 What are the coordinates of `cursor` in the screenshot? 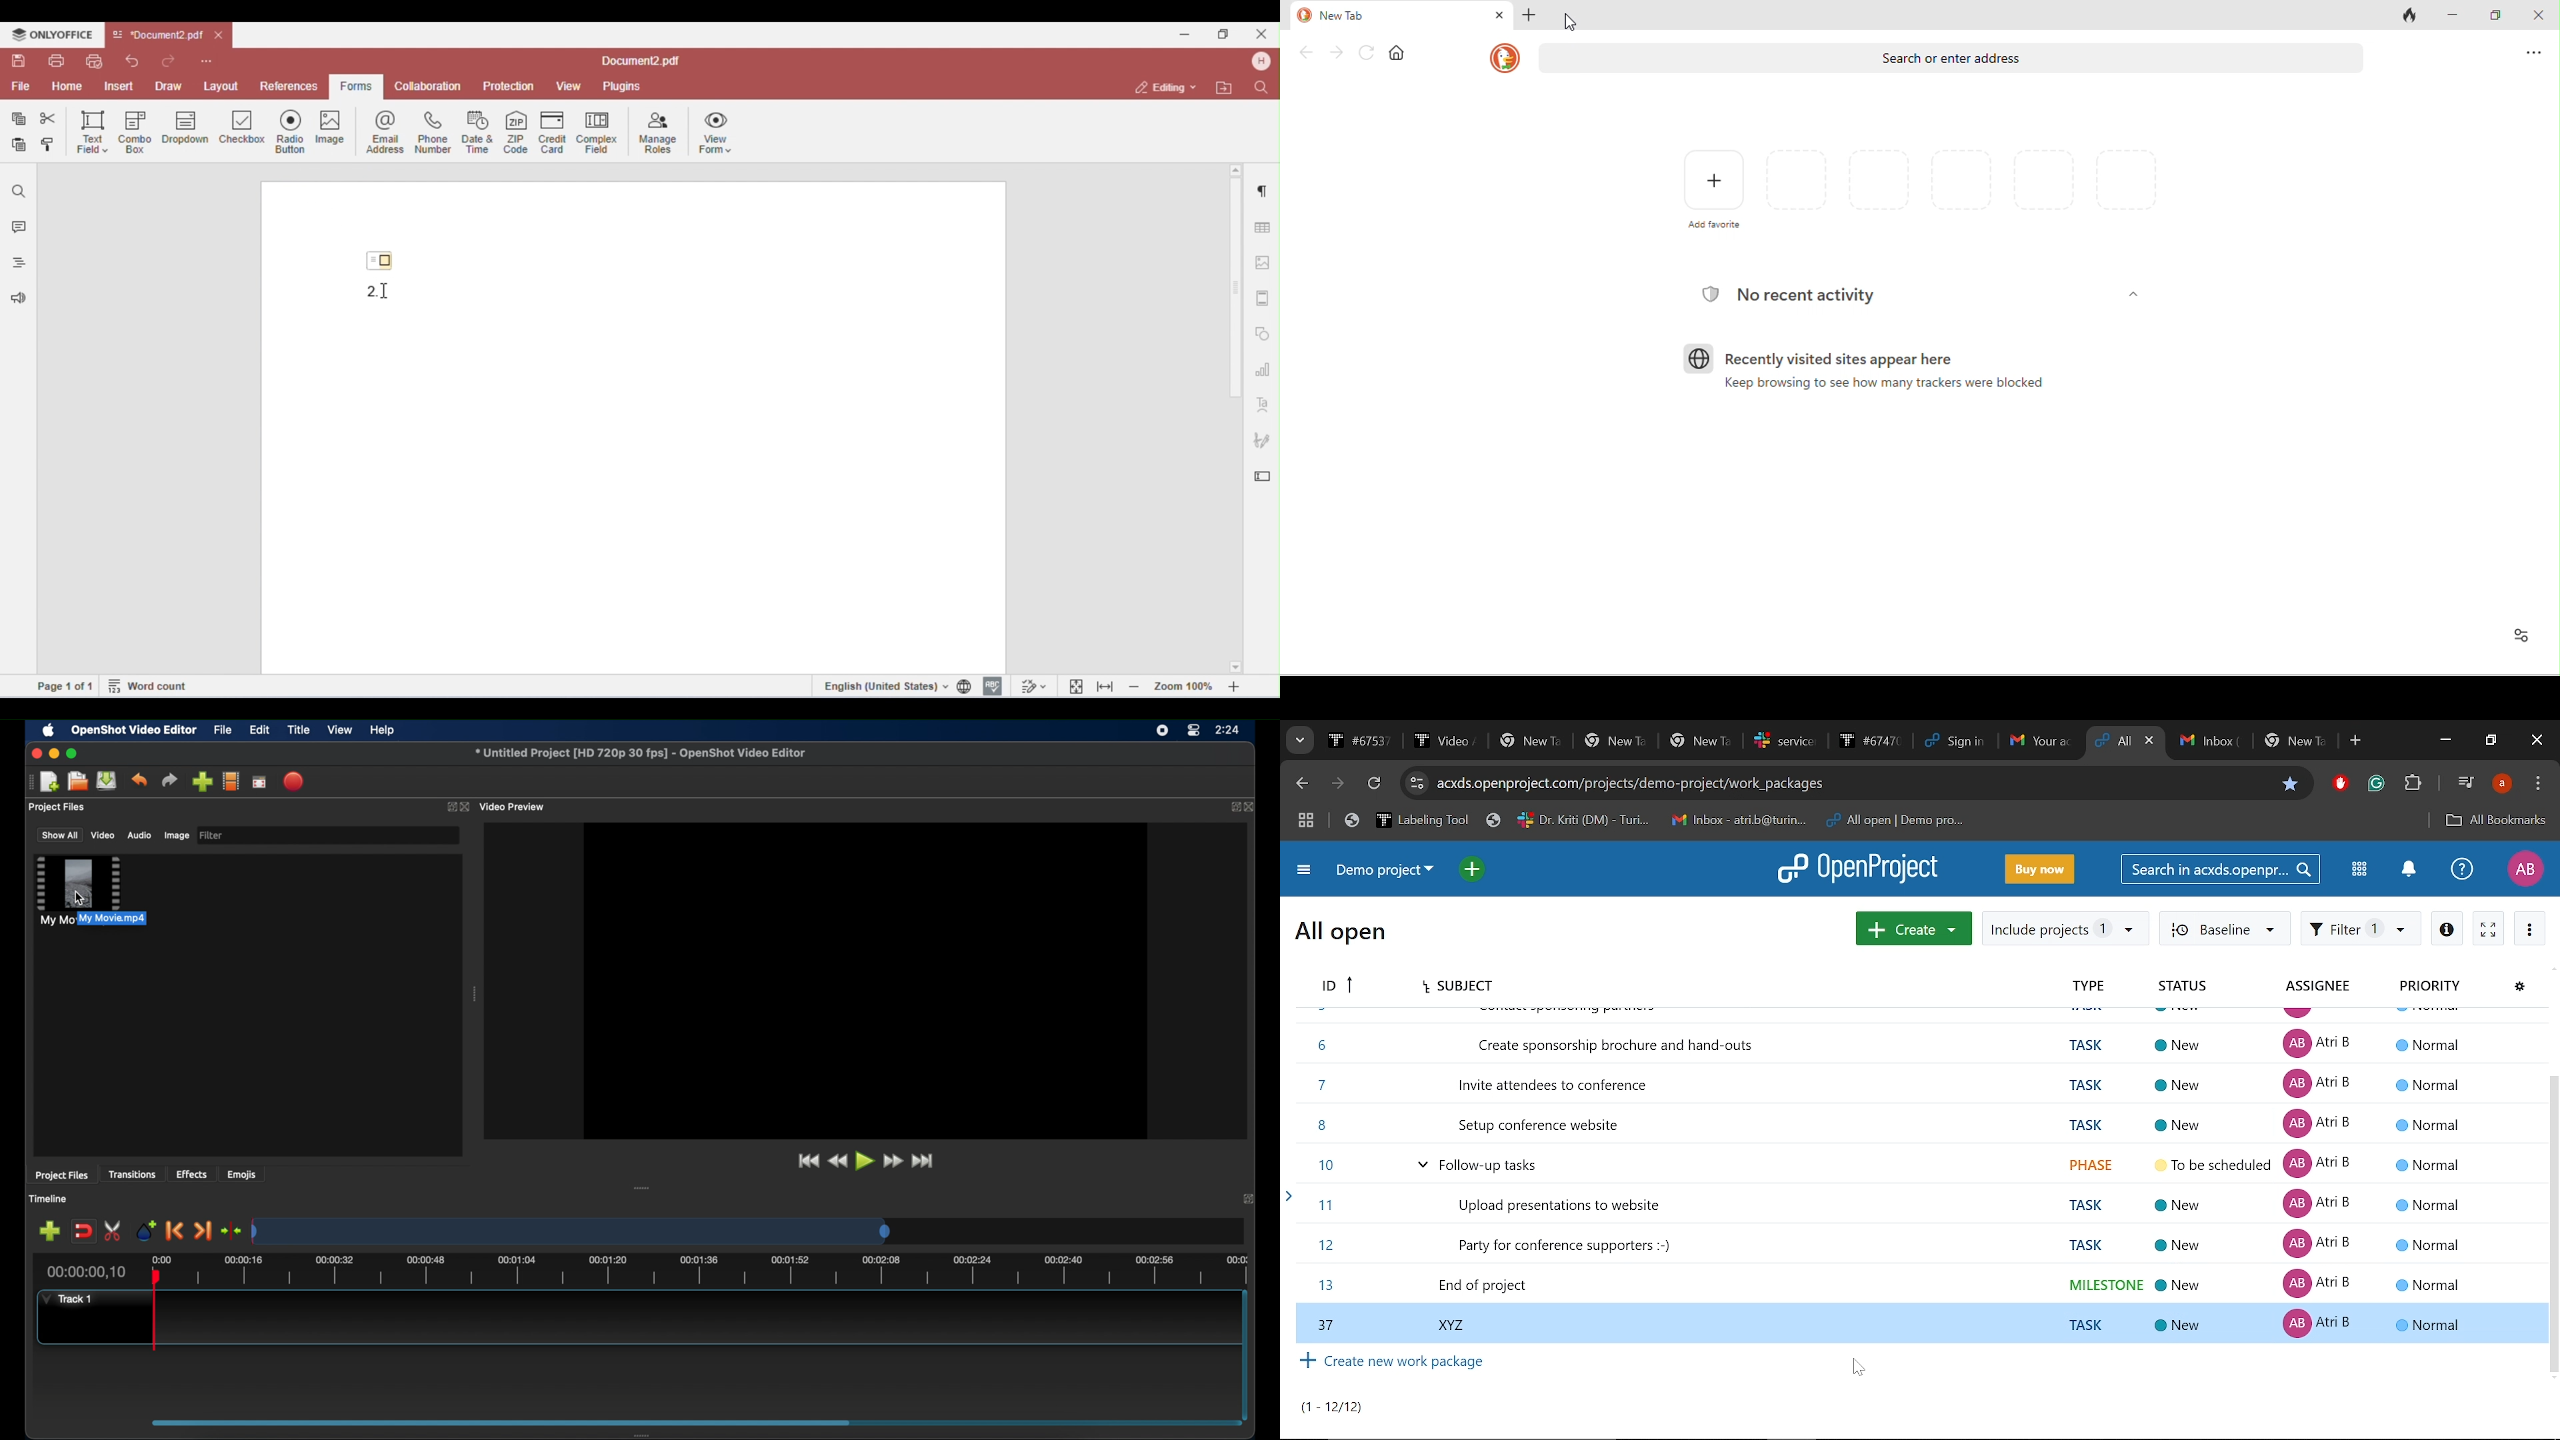 It's located at (1572, 22).